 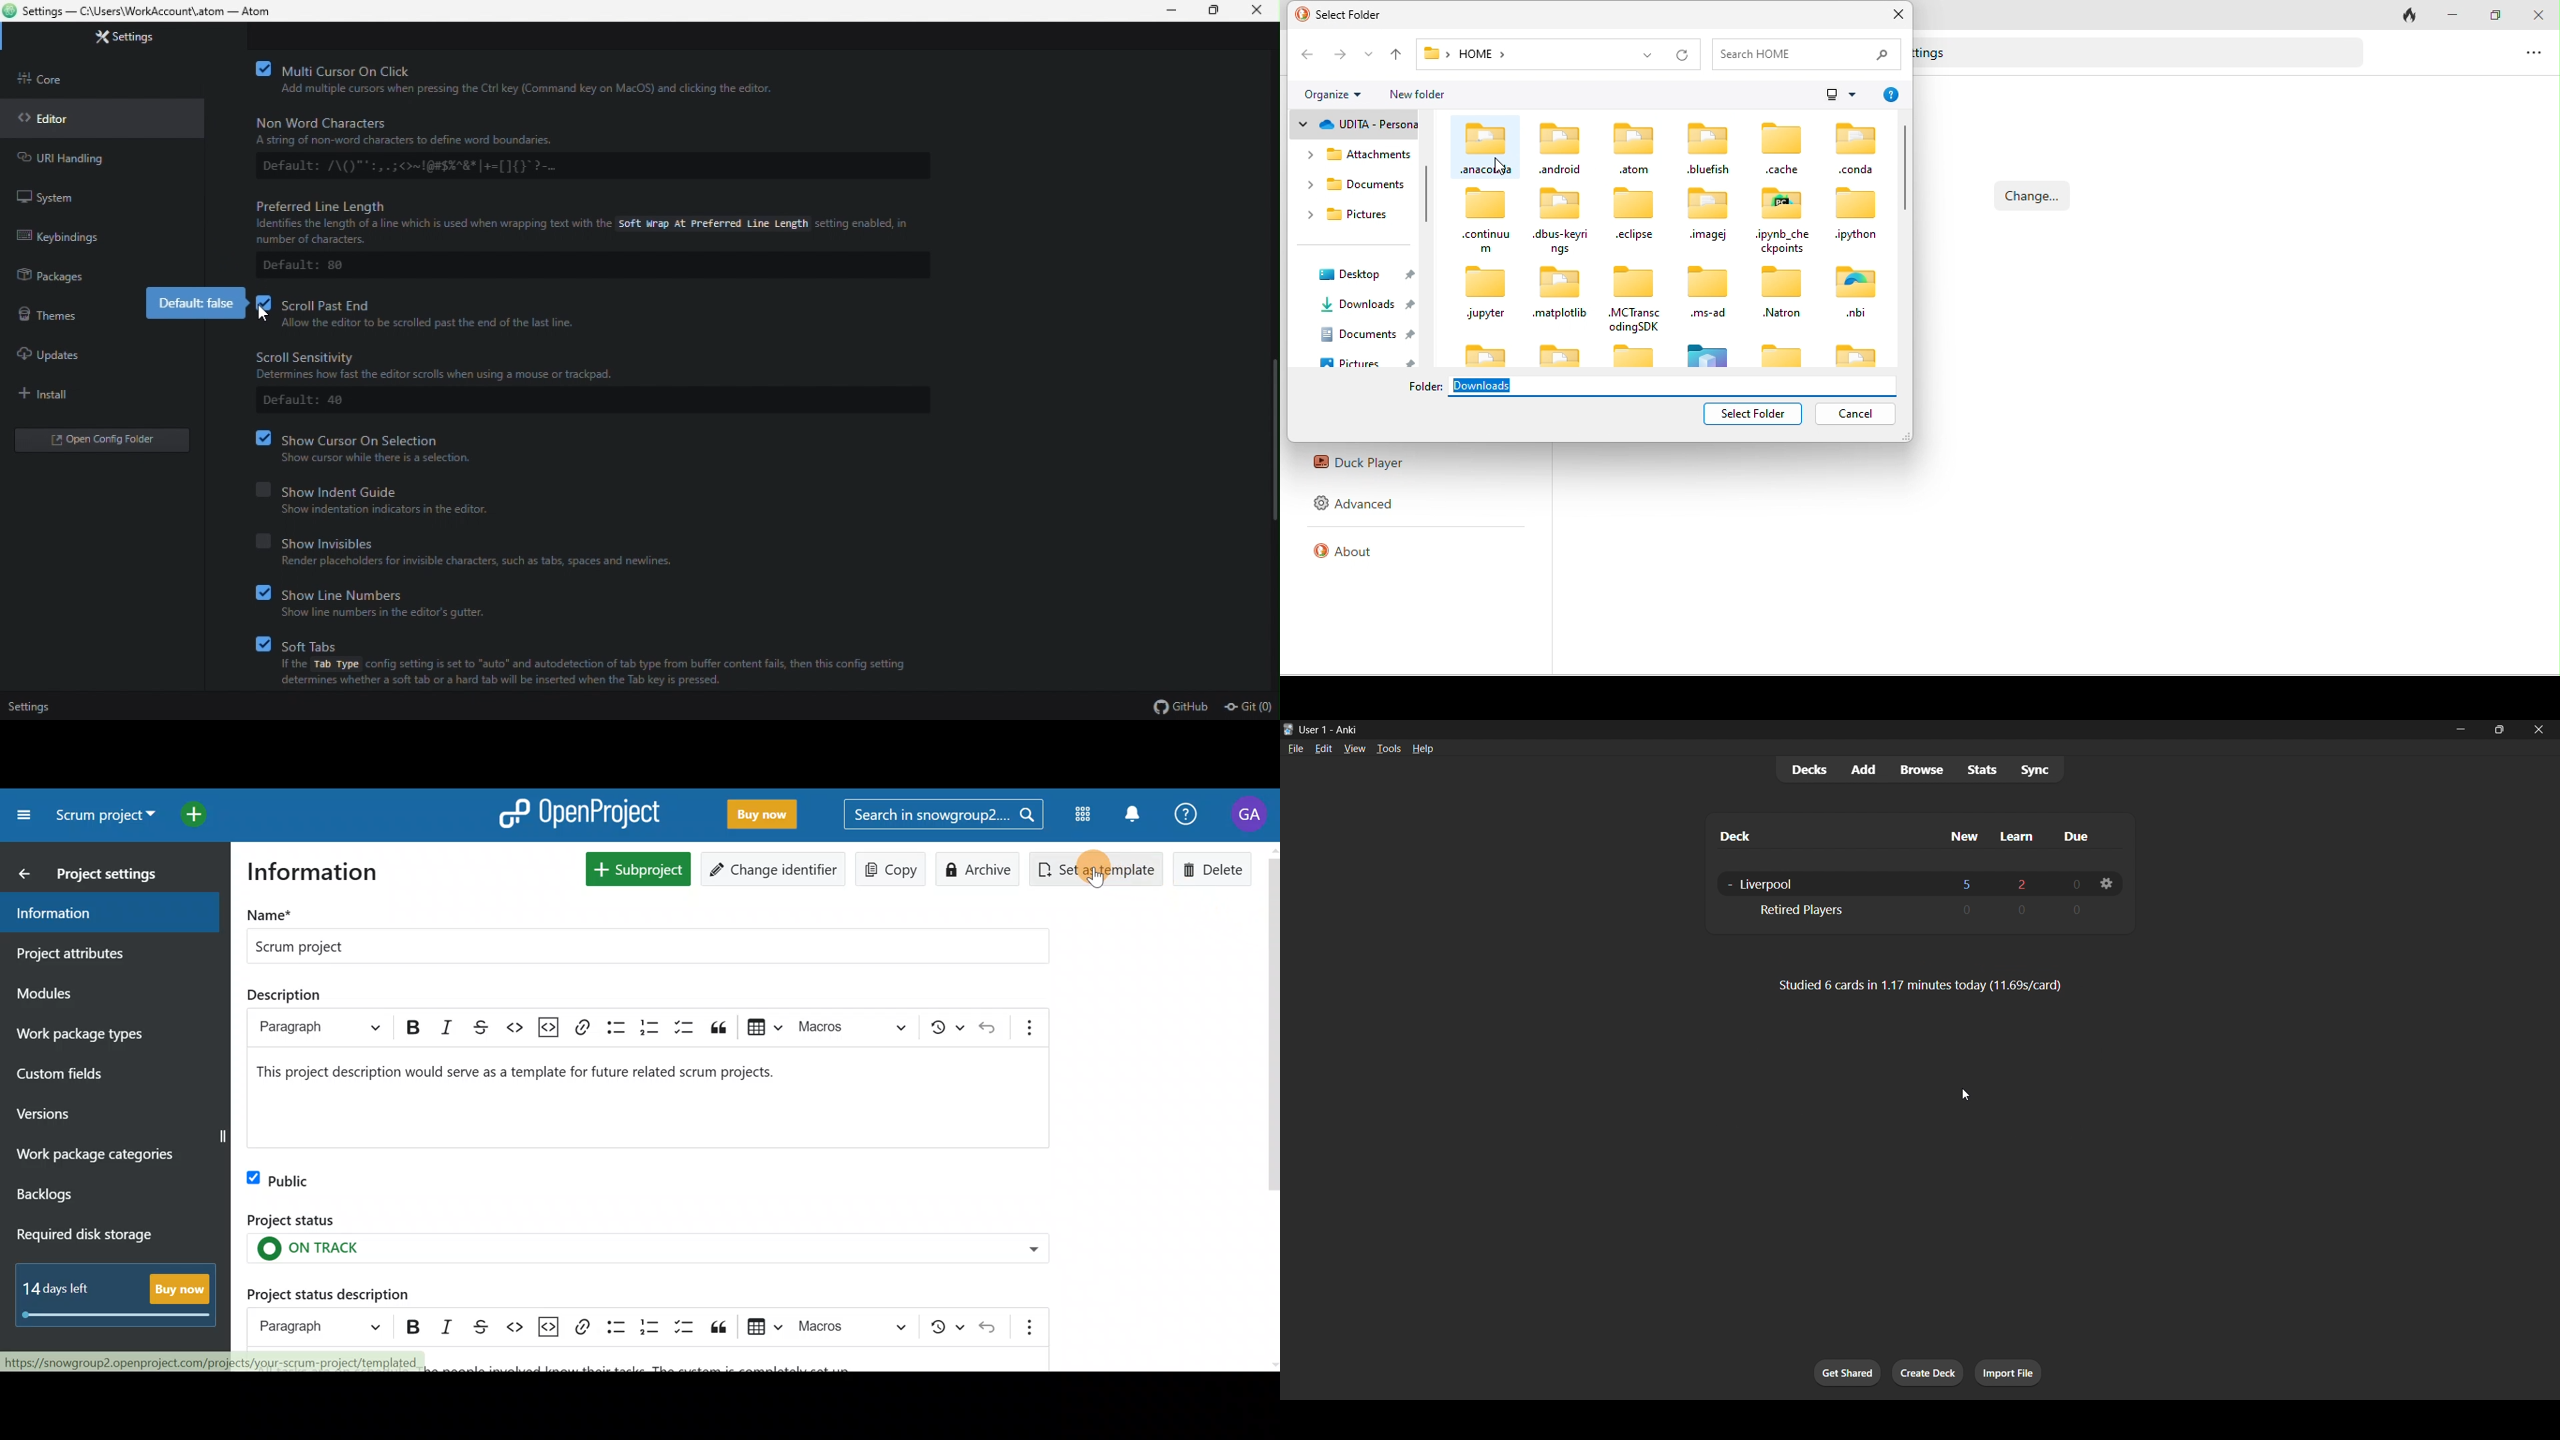 I want to click on import file, so click(x=2008, y=1374).